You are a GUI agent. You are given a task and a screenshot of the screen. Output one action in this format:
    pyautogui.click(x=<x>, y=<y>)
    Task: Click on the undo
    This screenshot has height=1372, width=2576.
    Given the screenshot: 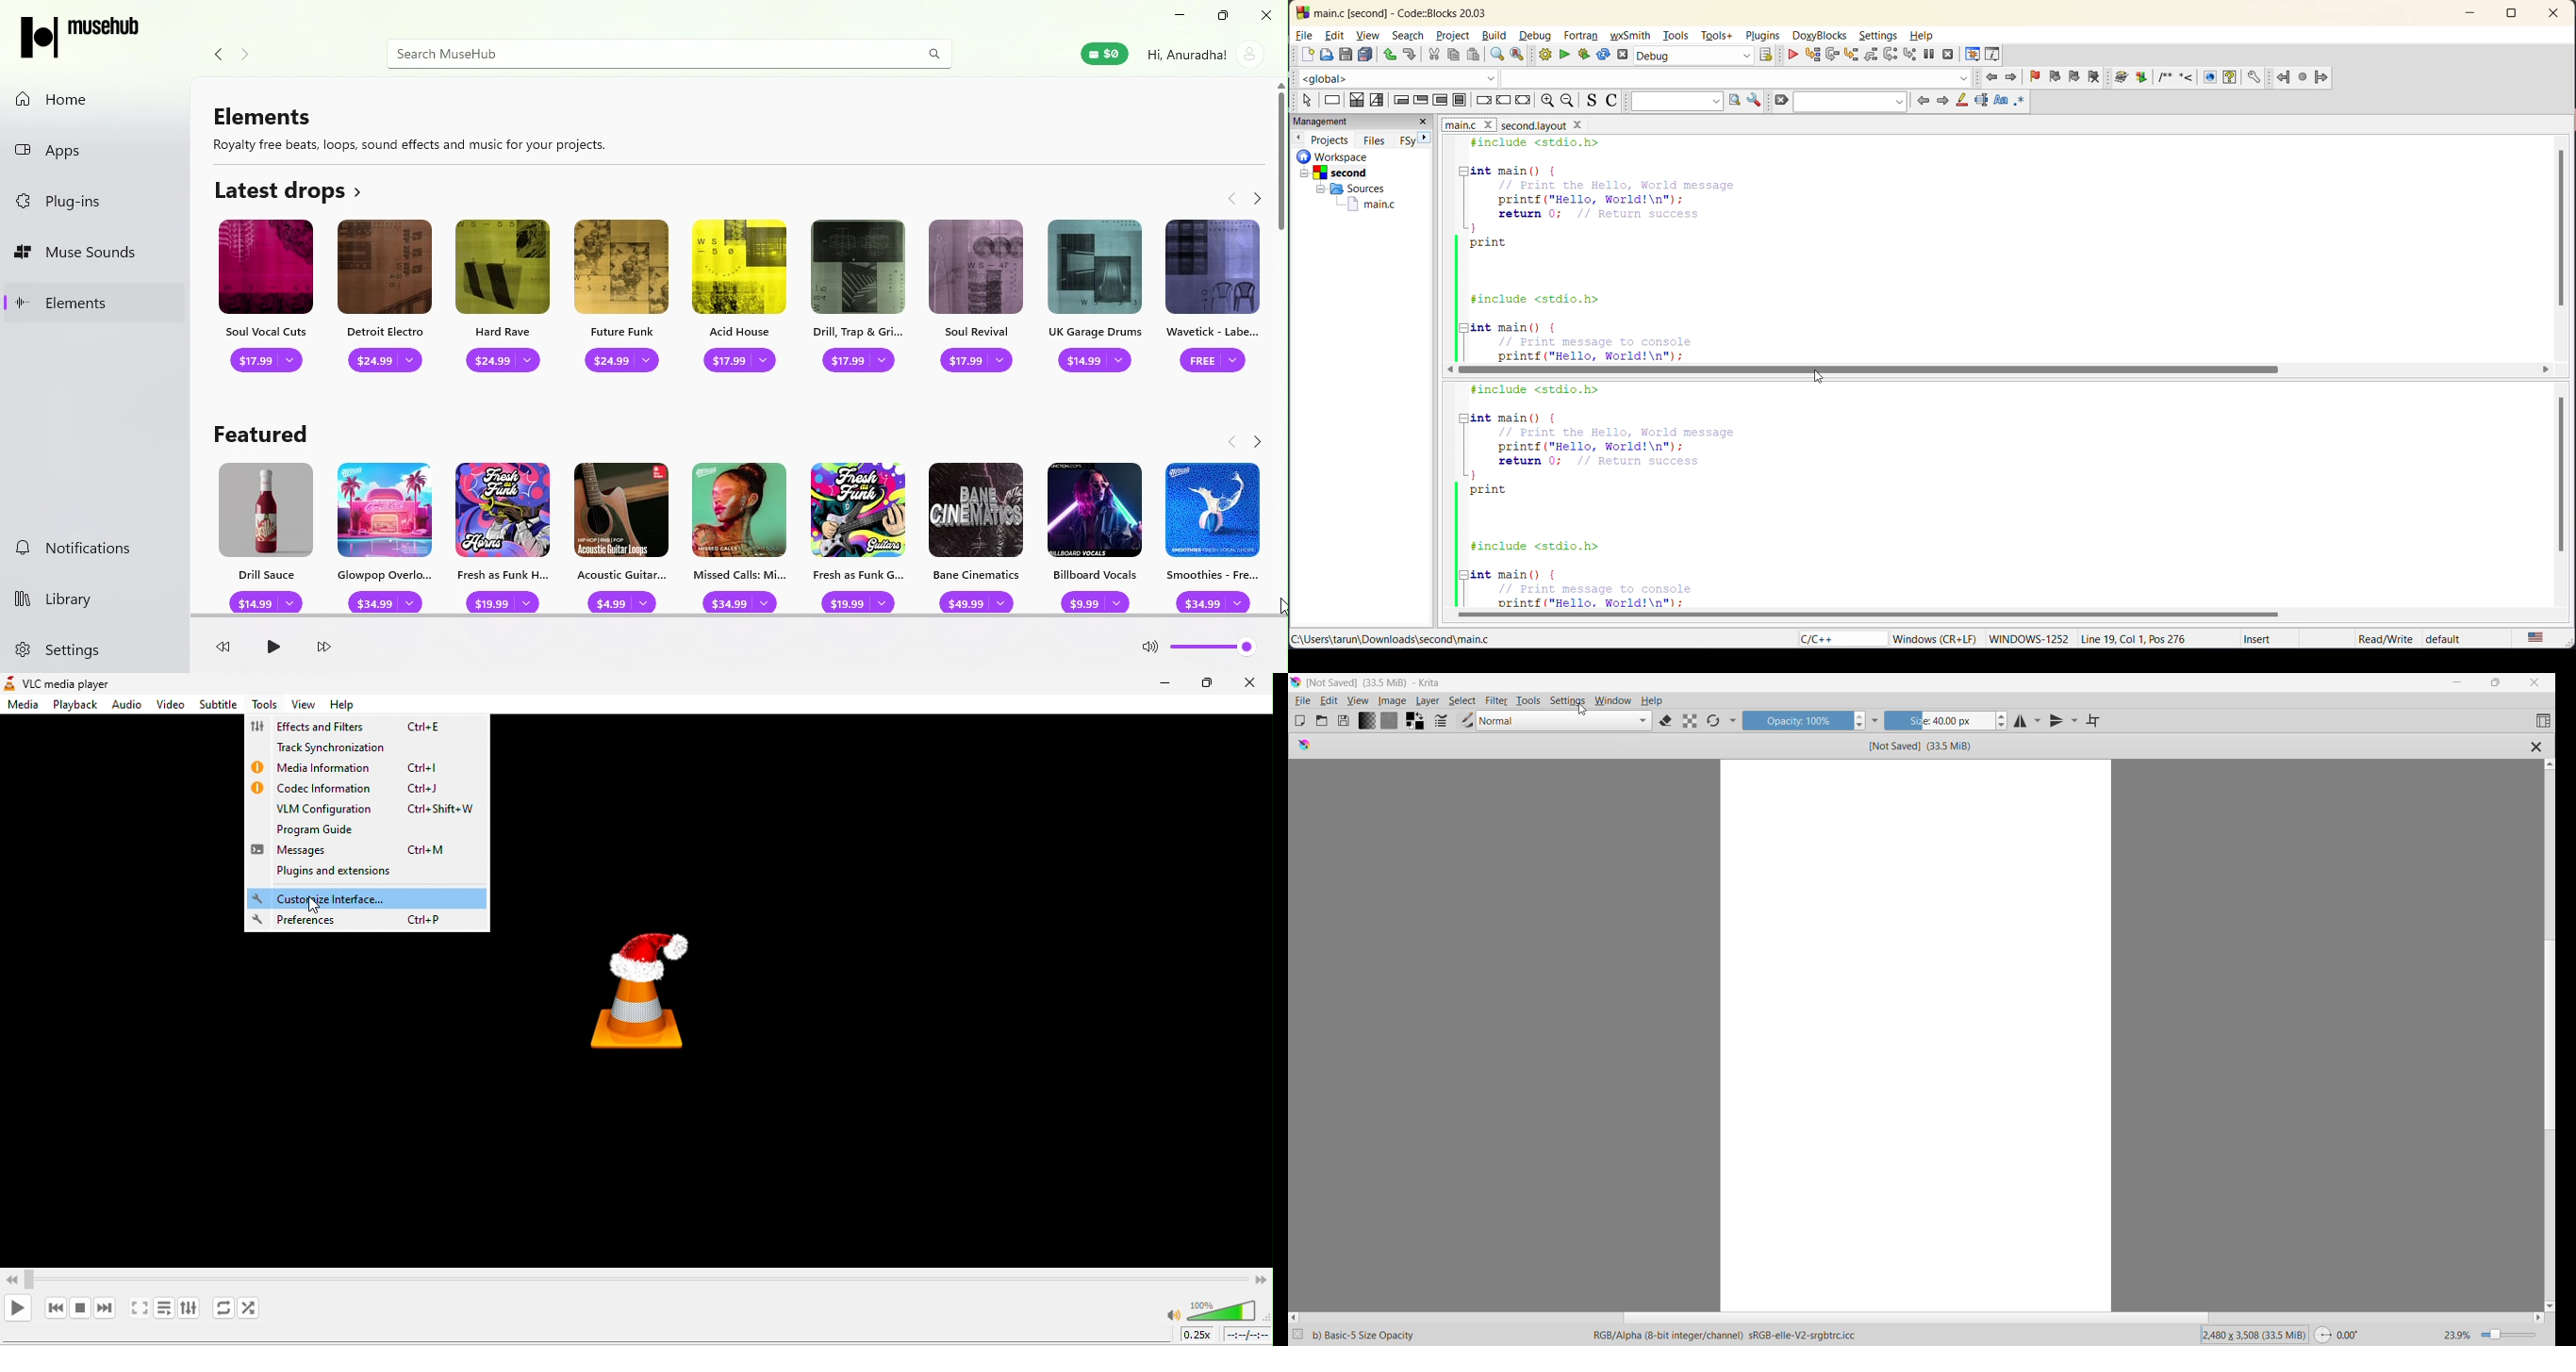 What is the action you would take?
    pyautogui.click(x=1389, y=56)
    